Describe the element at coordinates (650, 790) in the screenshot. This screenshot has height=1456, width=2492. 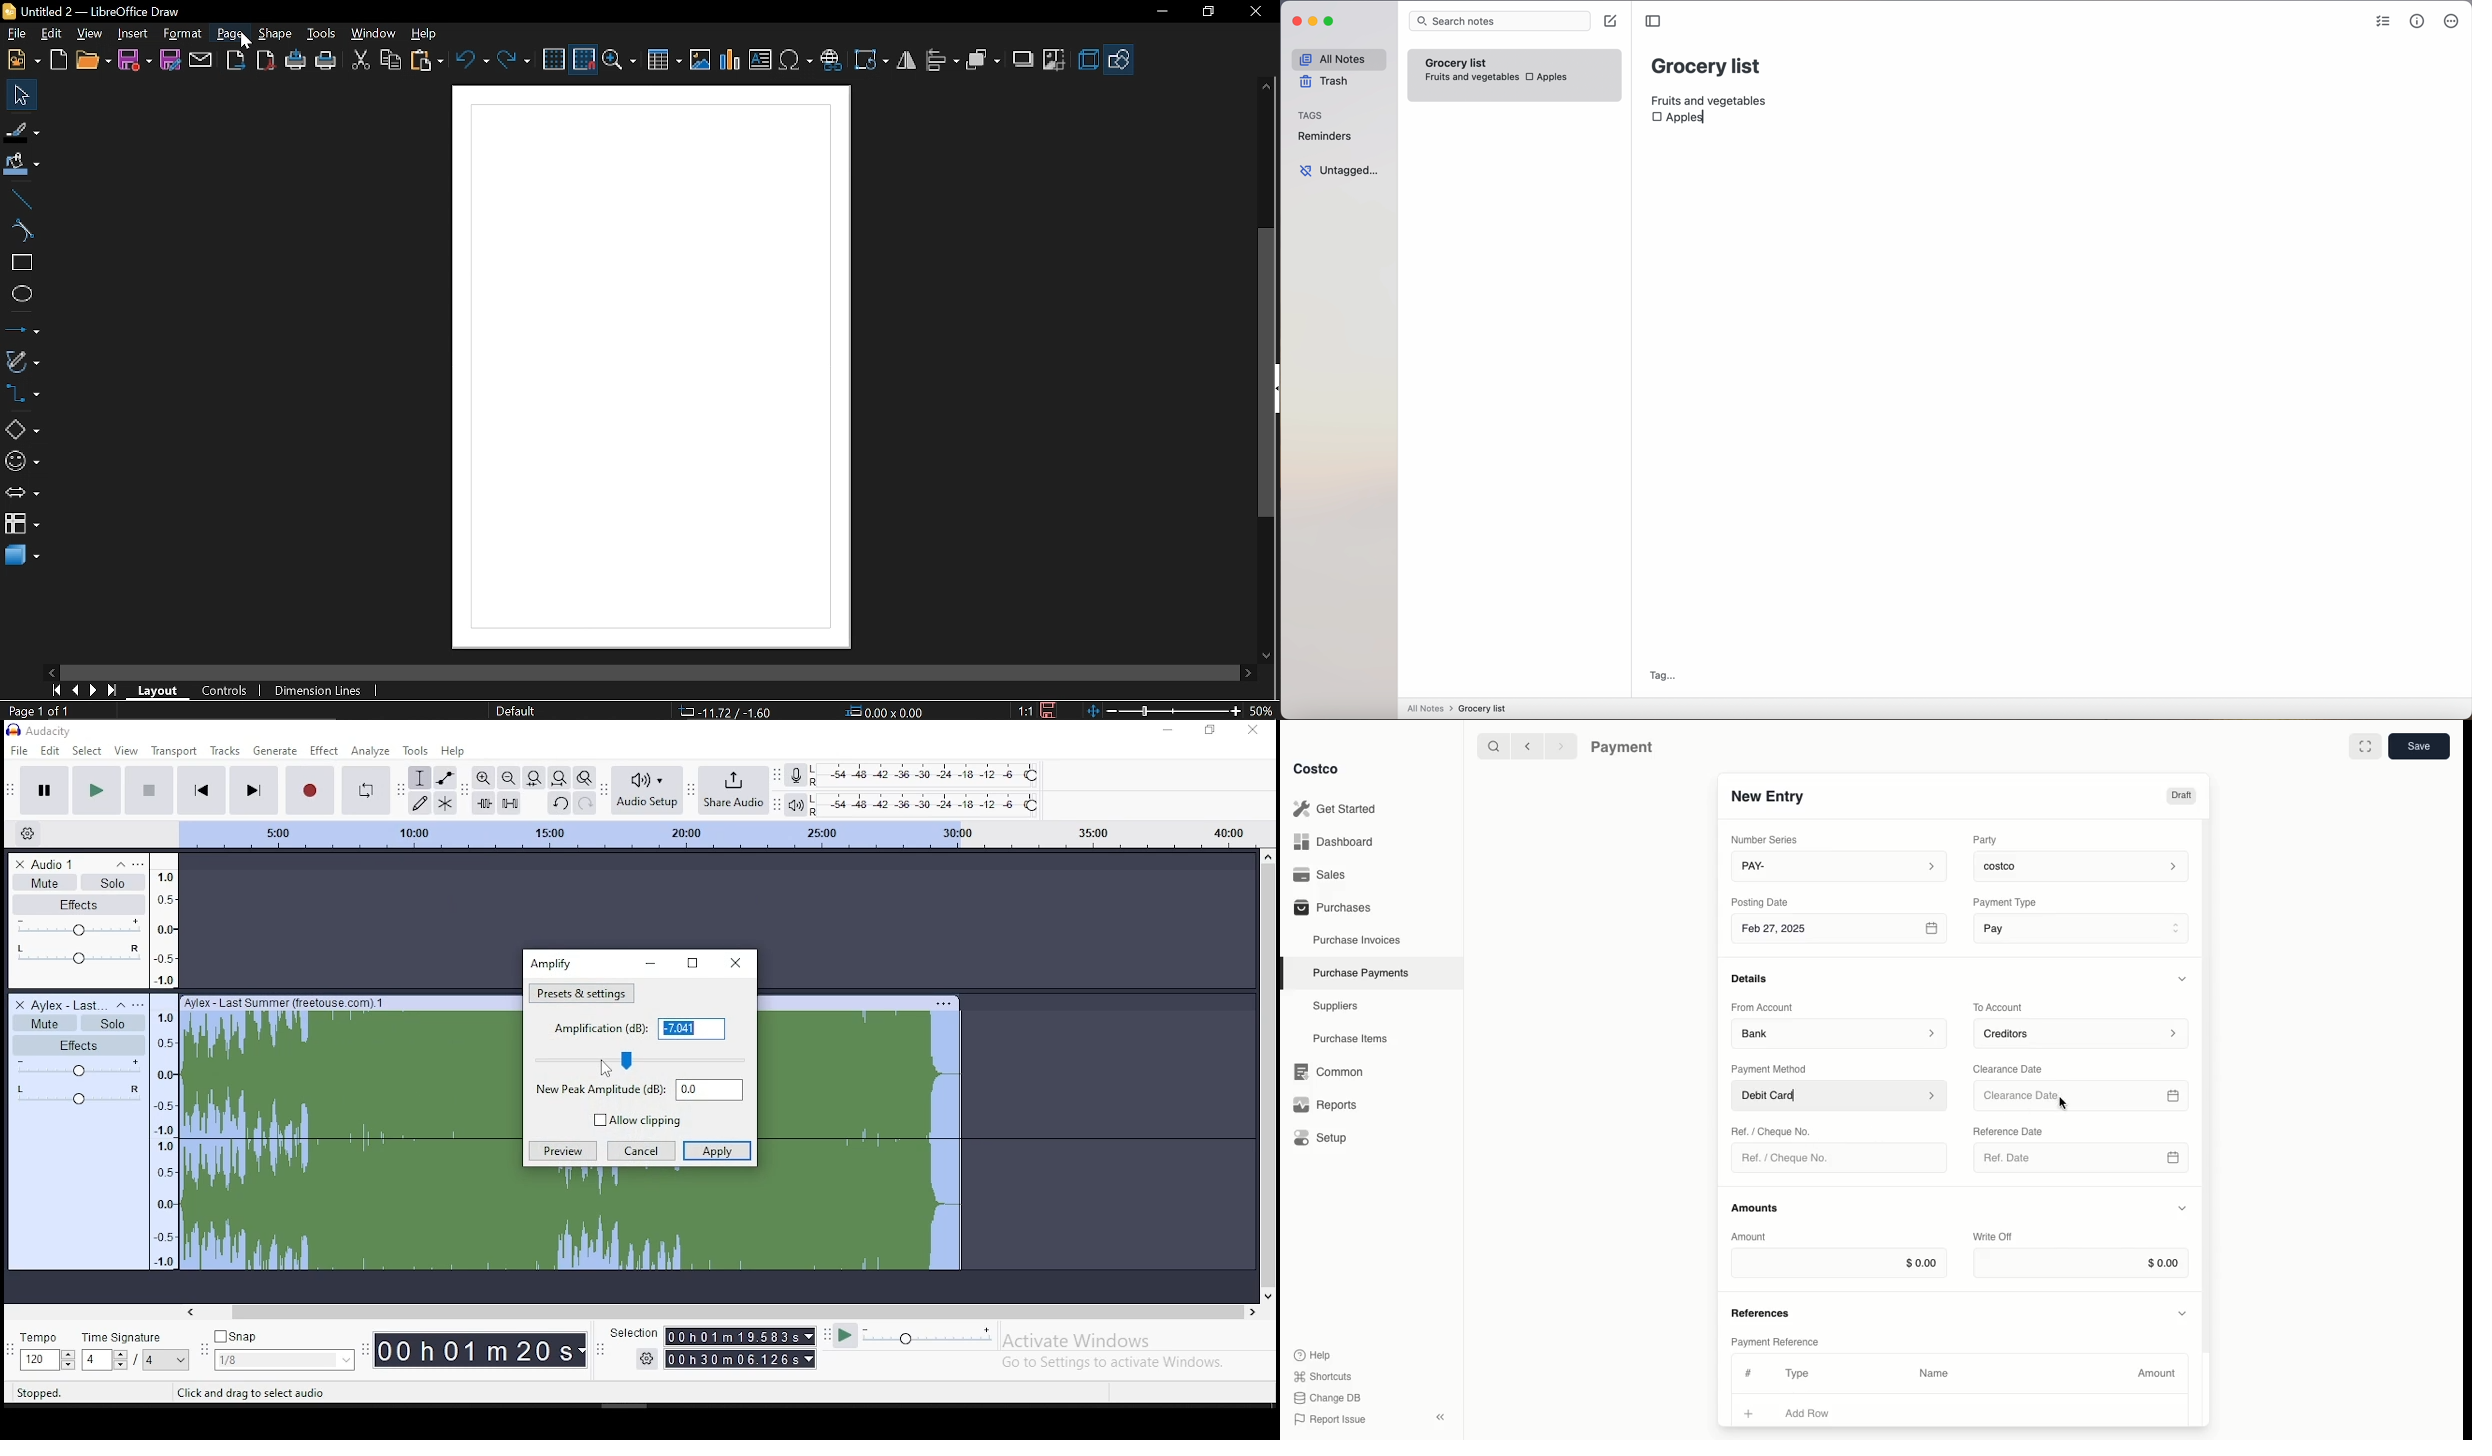
I see `audio setup` at that location.